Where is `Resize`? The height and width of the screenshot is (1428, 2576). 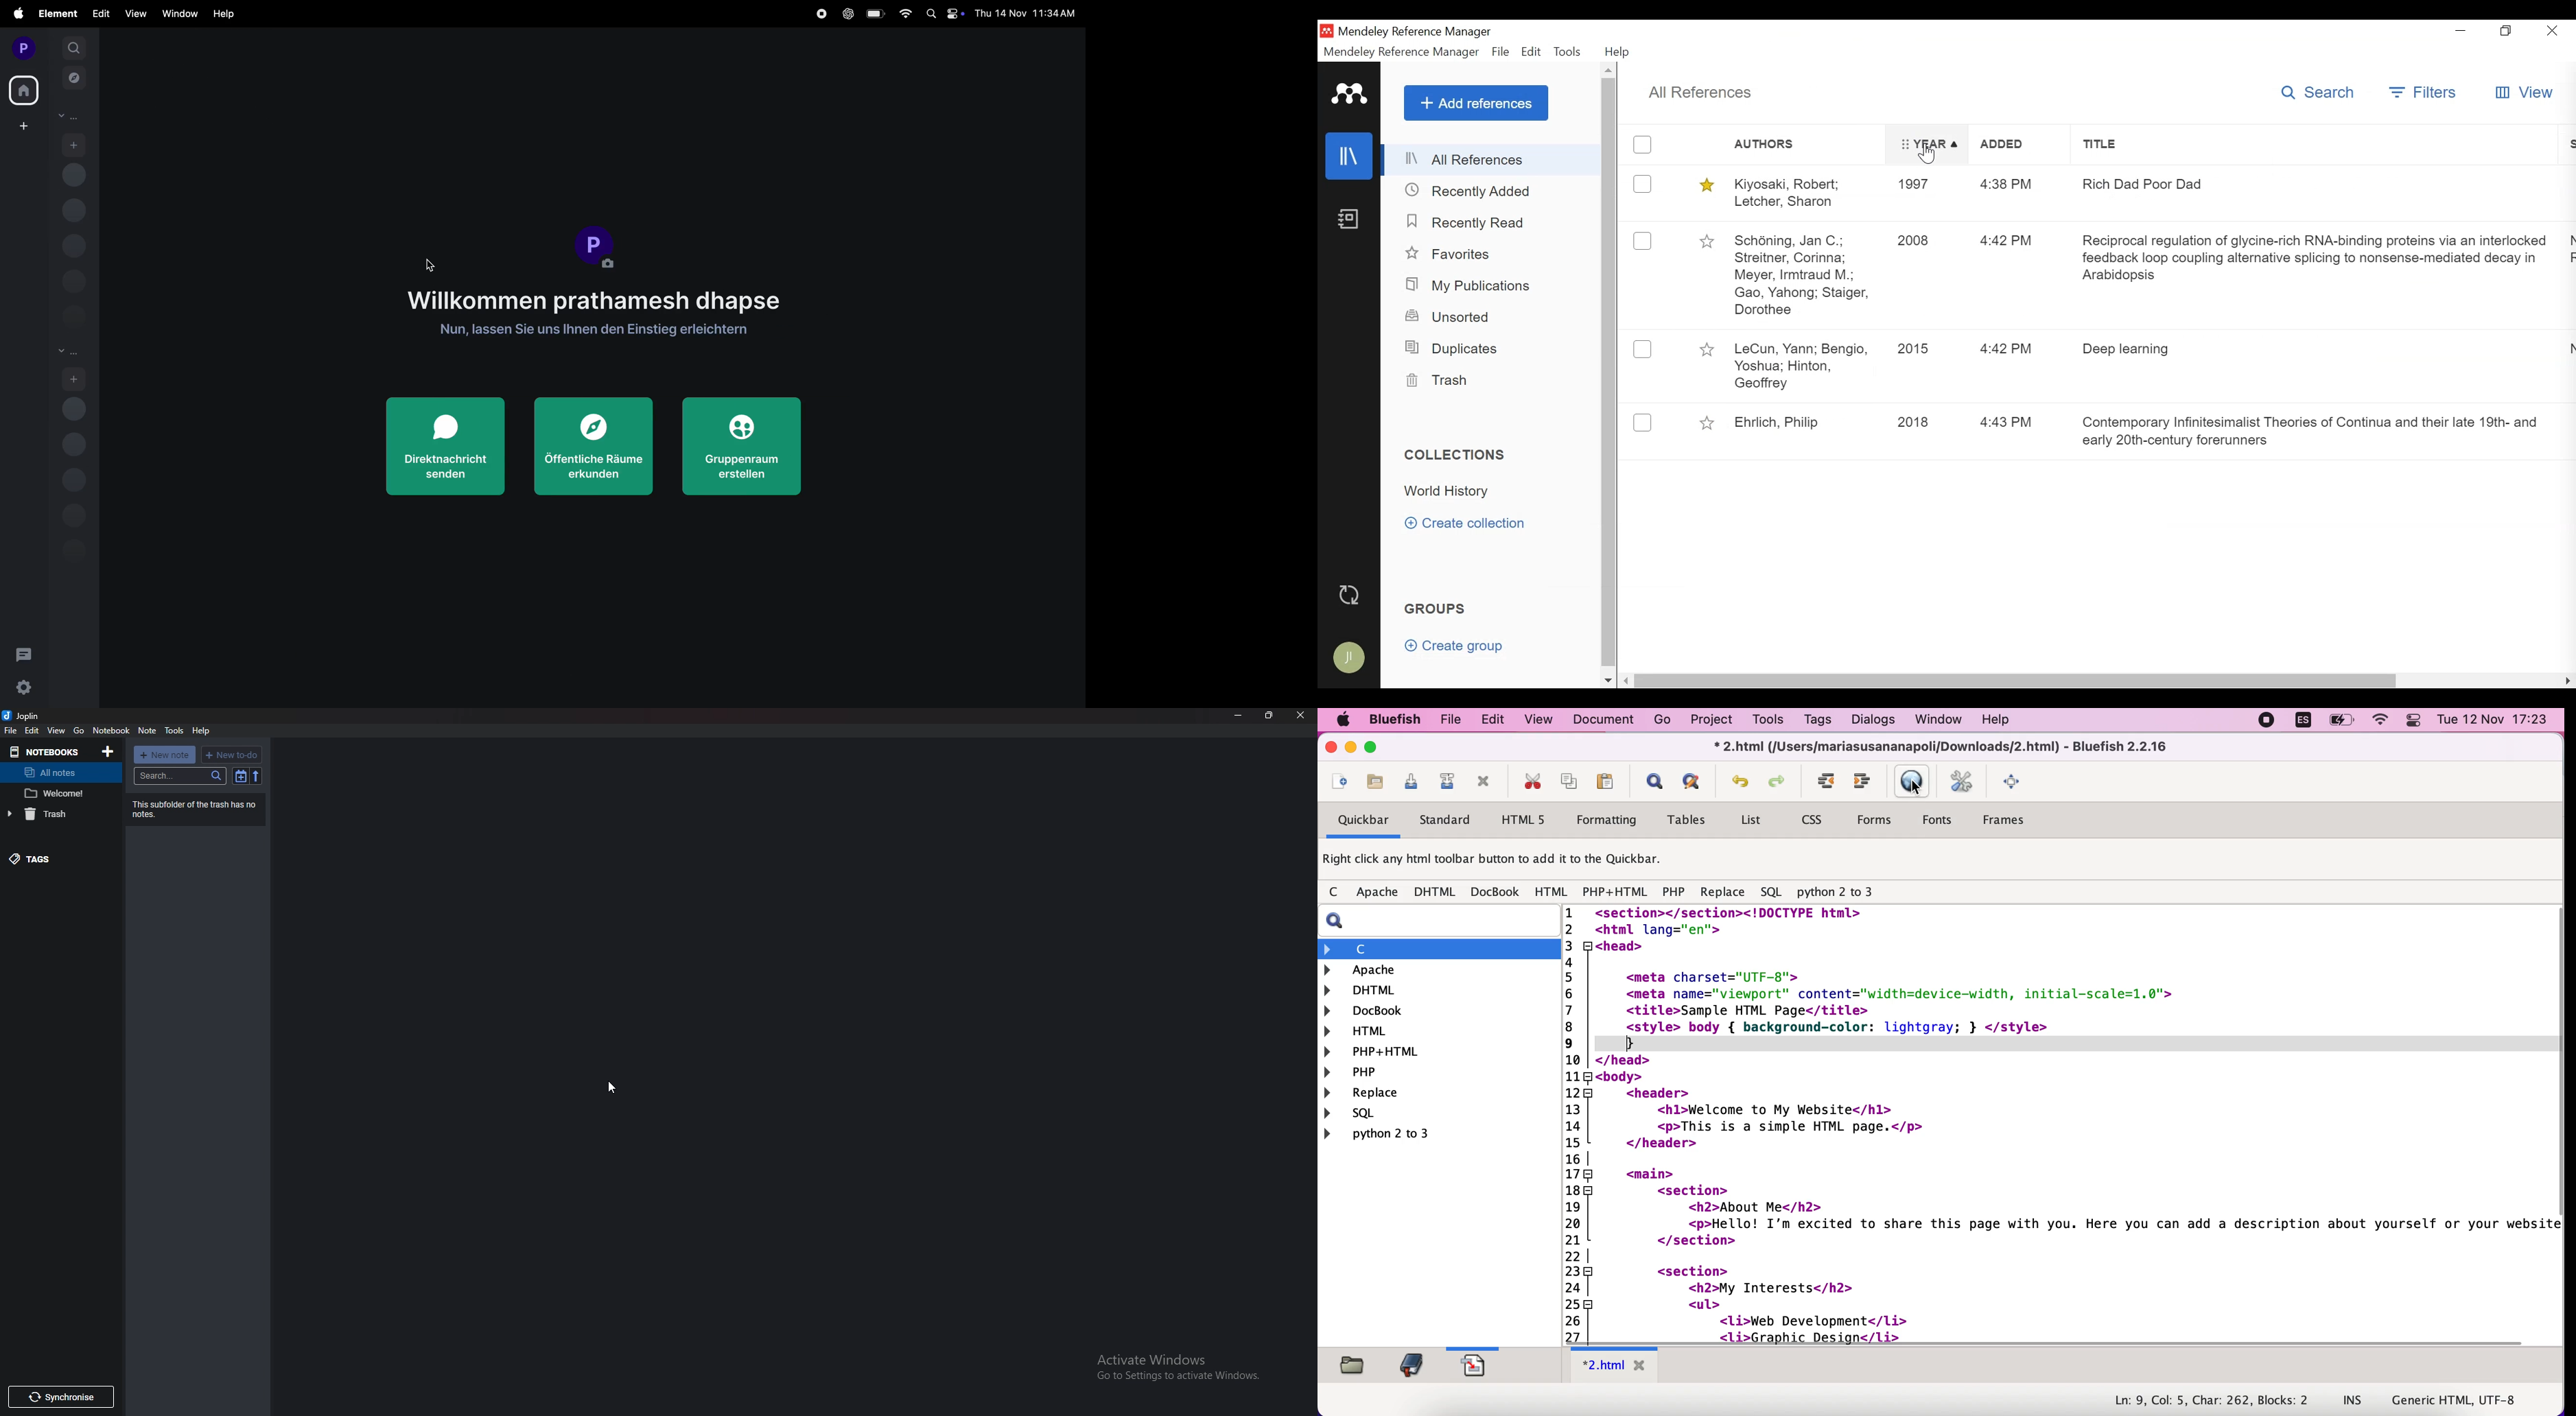 Resize is located at coordinates (1268, 716).